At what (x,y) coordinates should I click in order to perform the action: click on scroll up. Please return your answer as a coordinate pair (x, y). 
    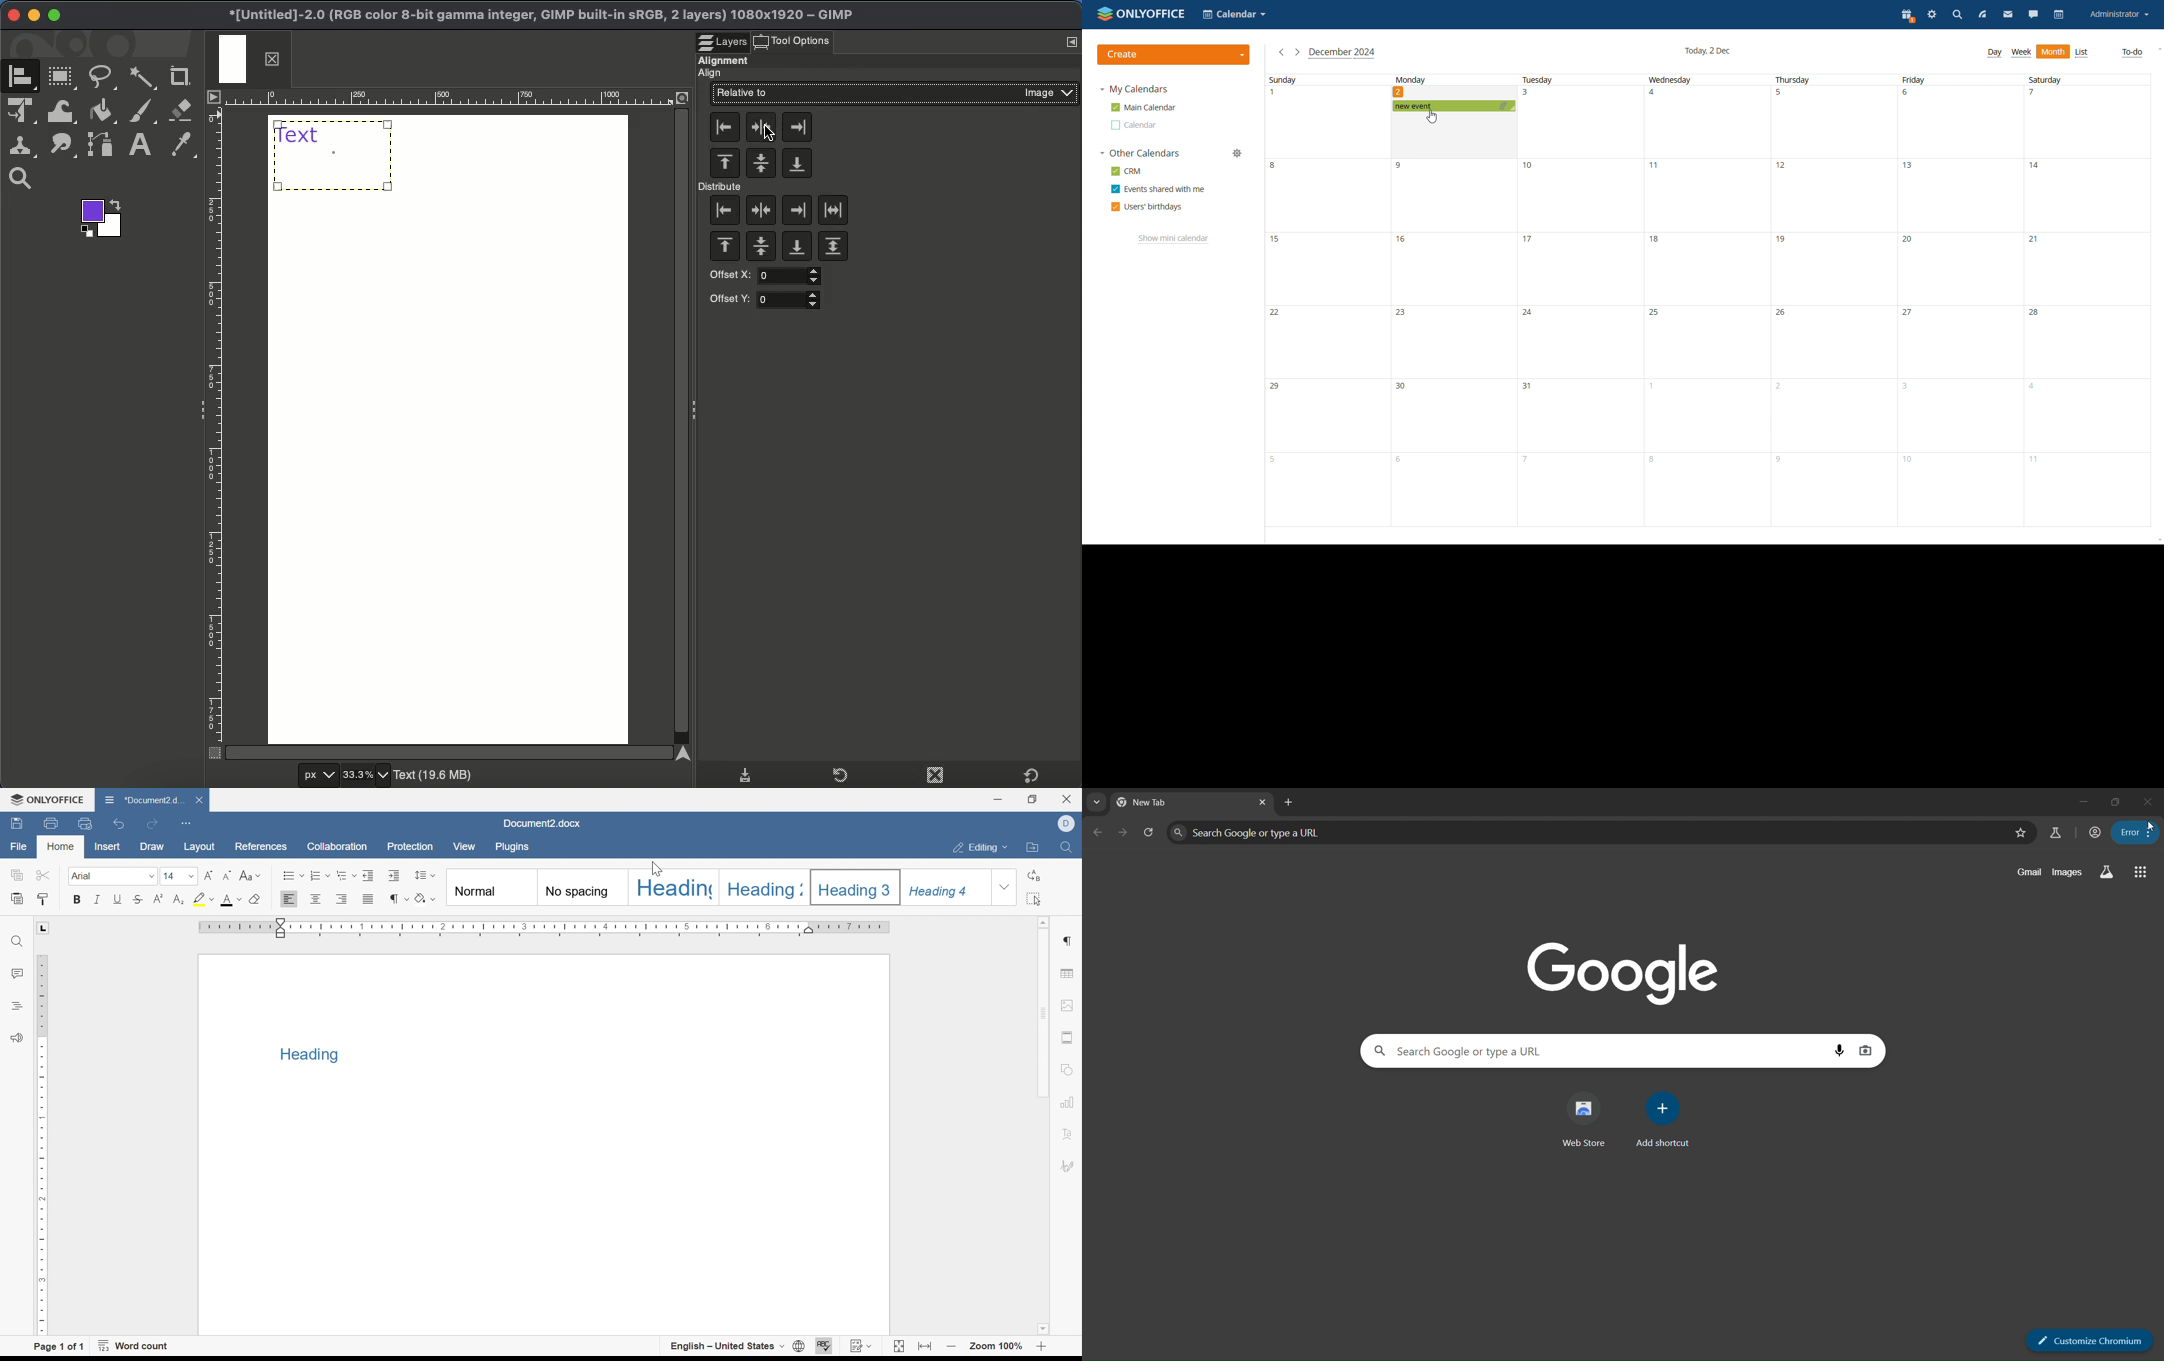
    Looking at the image, I should click on (2157, 50).